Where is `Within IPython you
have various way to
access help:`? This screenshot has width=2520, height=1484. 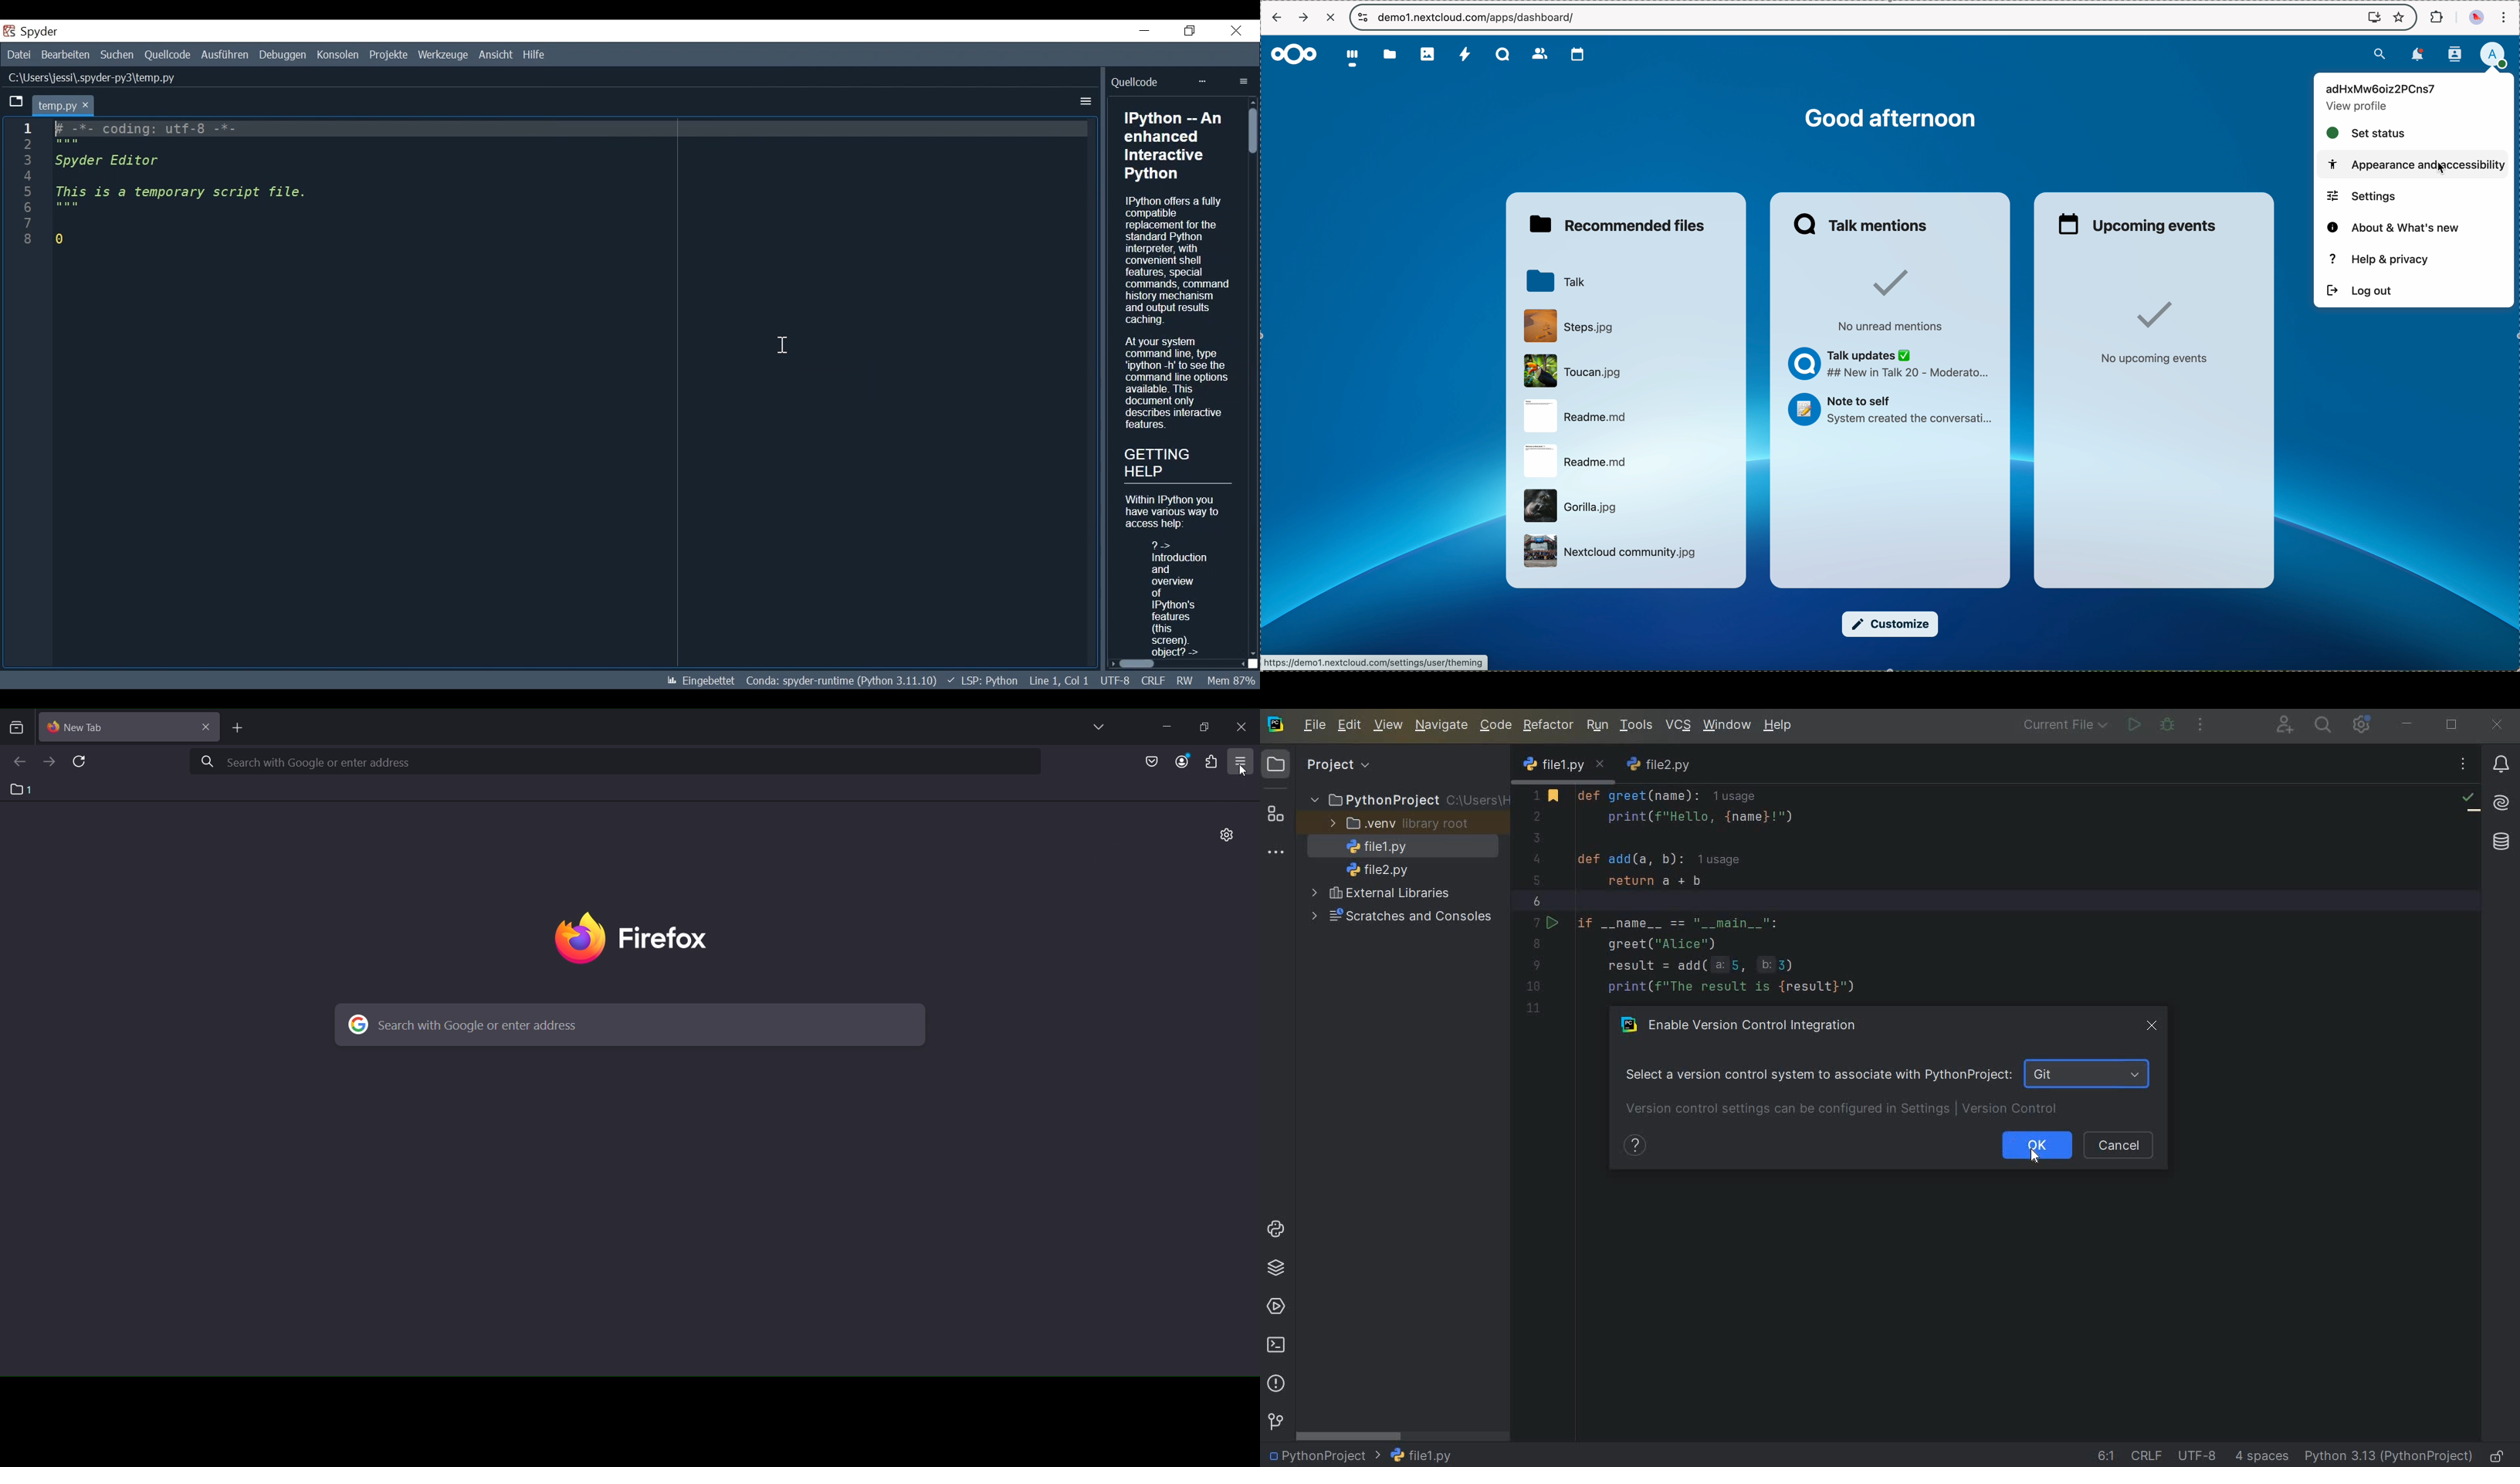 Within IPython you
have various way to
access help: is located at coordinates (1175, 511).